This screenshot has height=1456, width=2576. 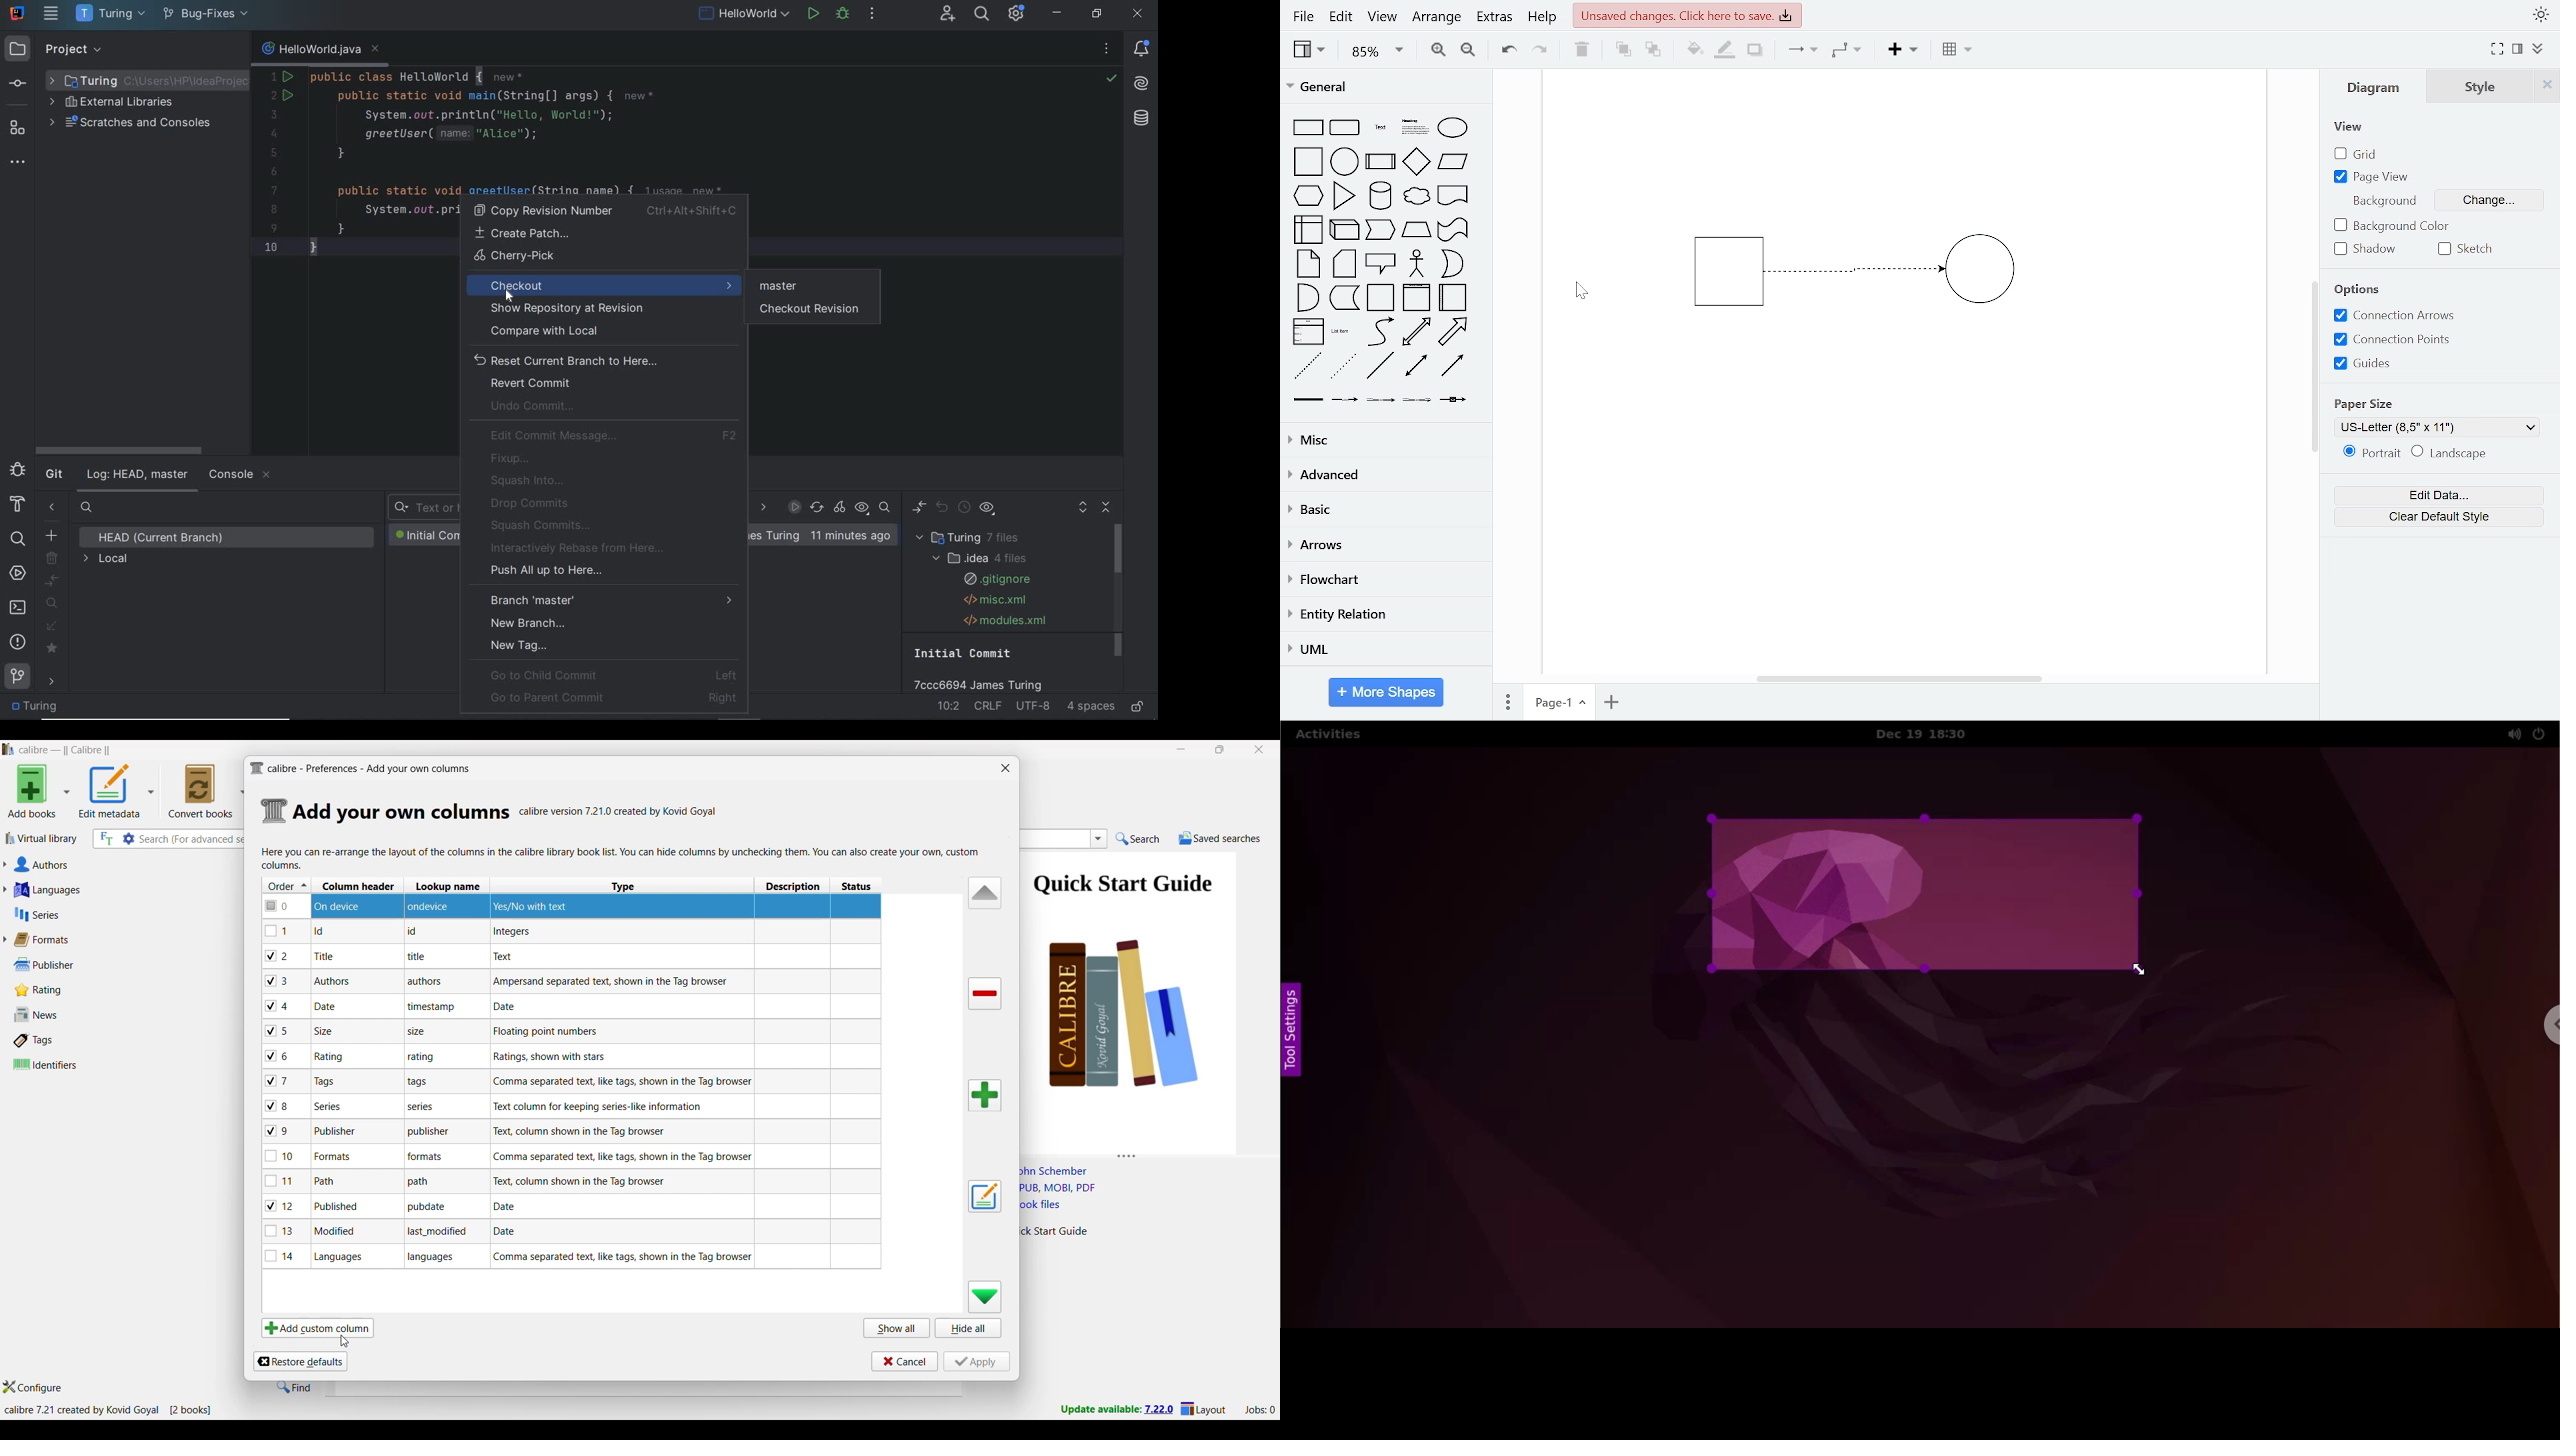 What do you see at coordinates (1654, 51) in the screenshot?
I see `to back` at bounding box center [1654, 51].